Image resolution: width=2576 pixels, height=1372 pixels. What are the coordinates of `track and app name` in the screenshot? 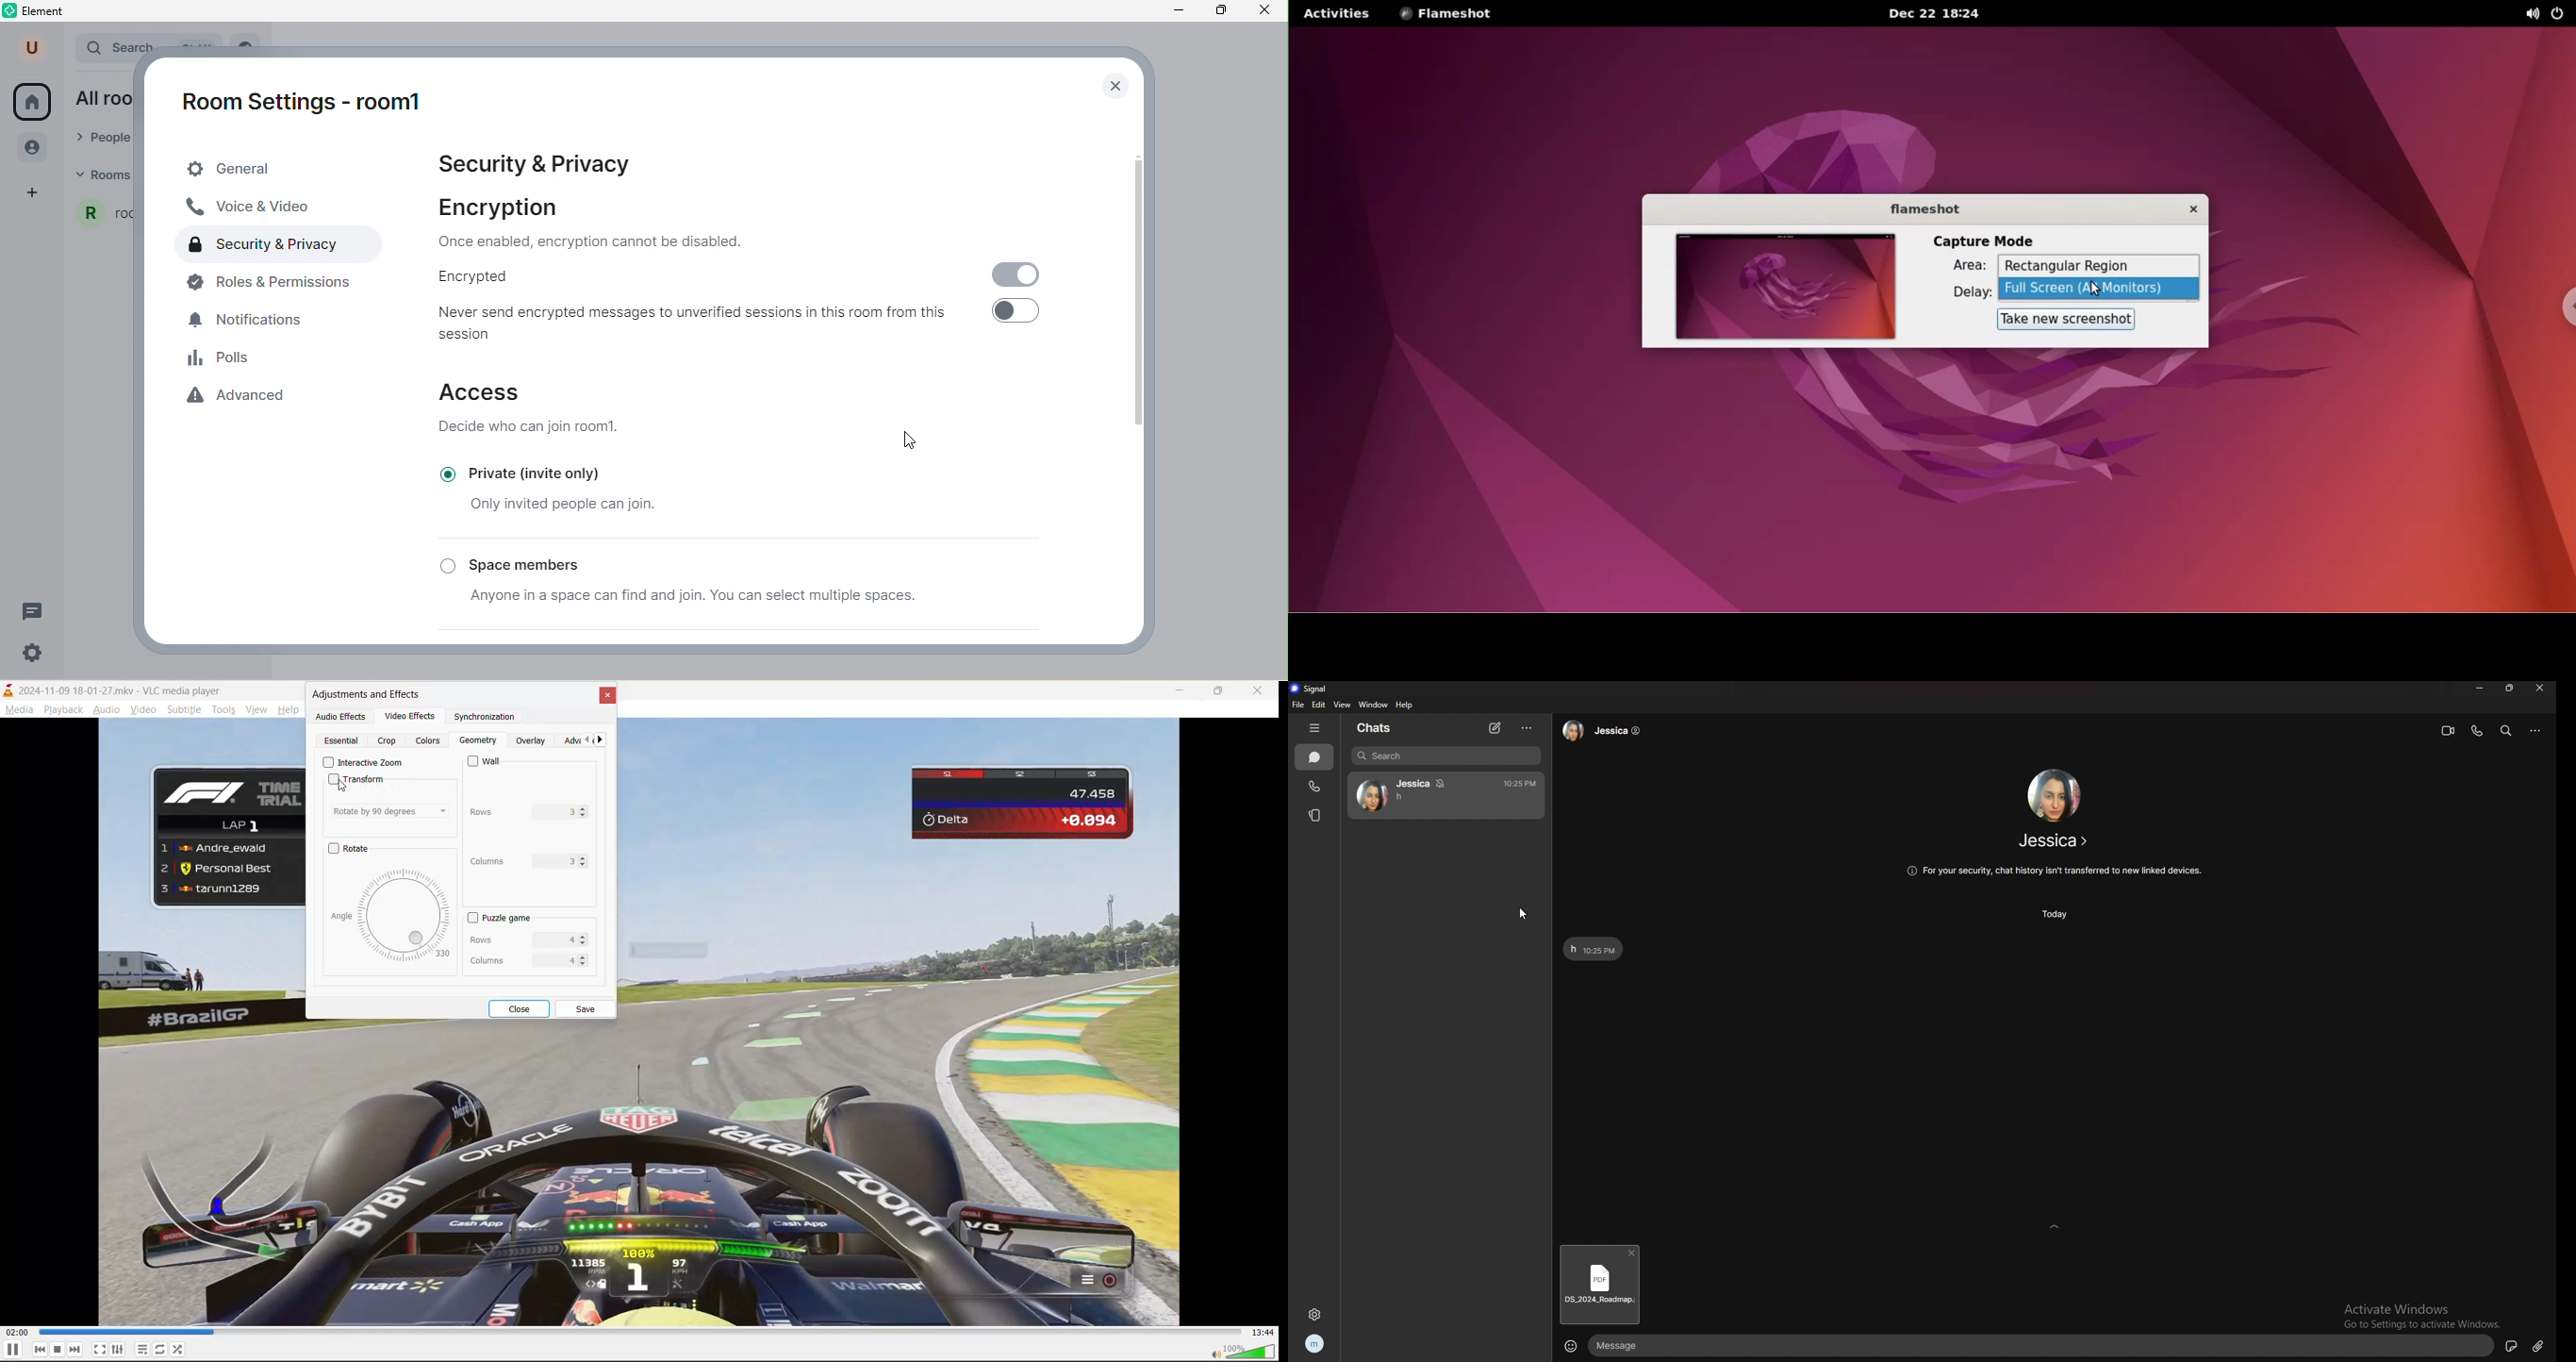 It's located at (113, 689).